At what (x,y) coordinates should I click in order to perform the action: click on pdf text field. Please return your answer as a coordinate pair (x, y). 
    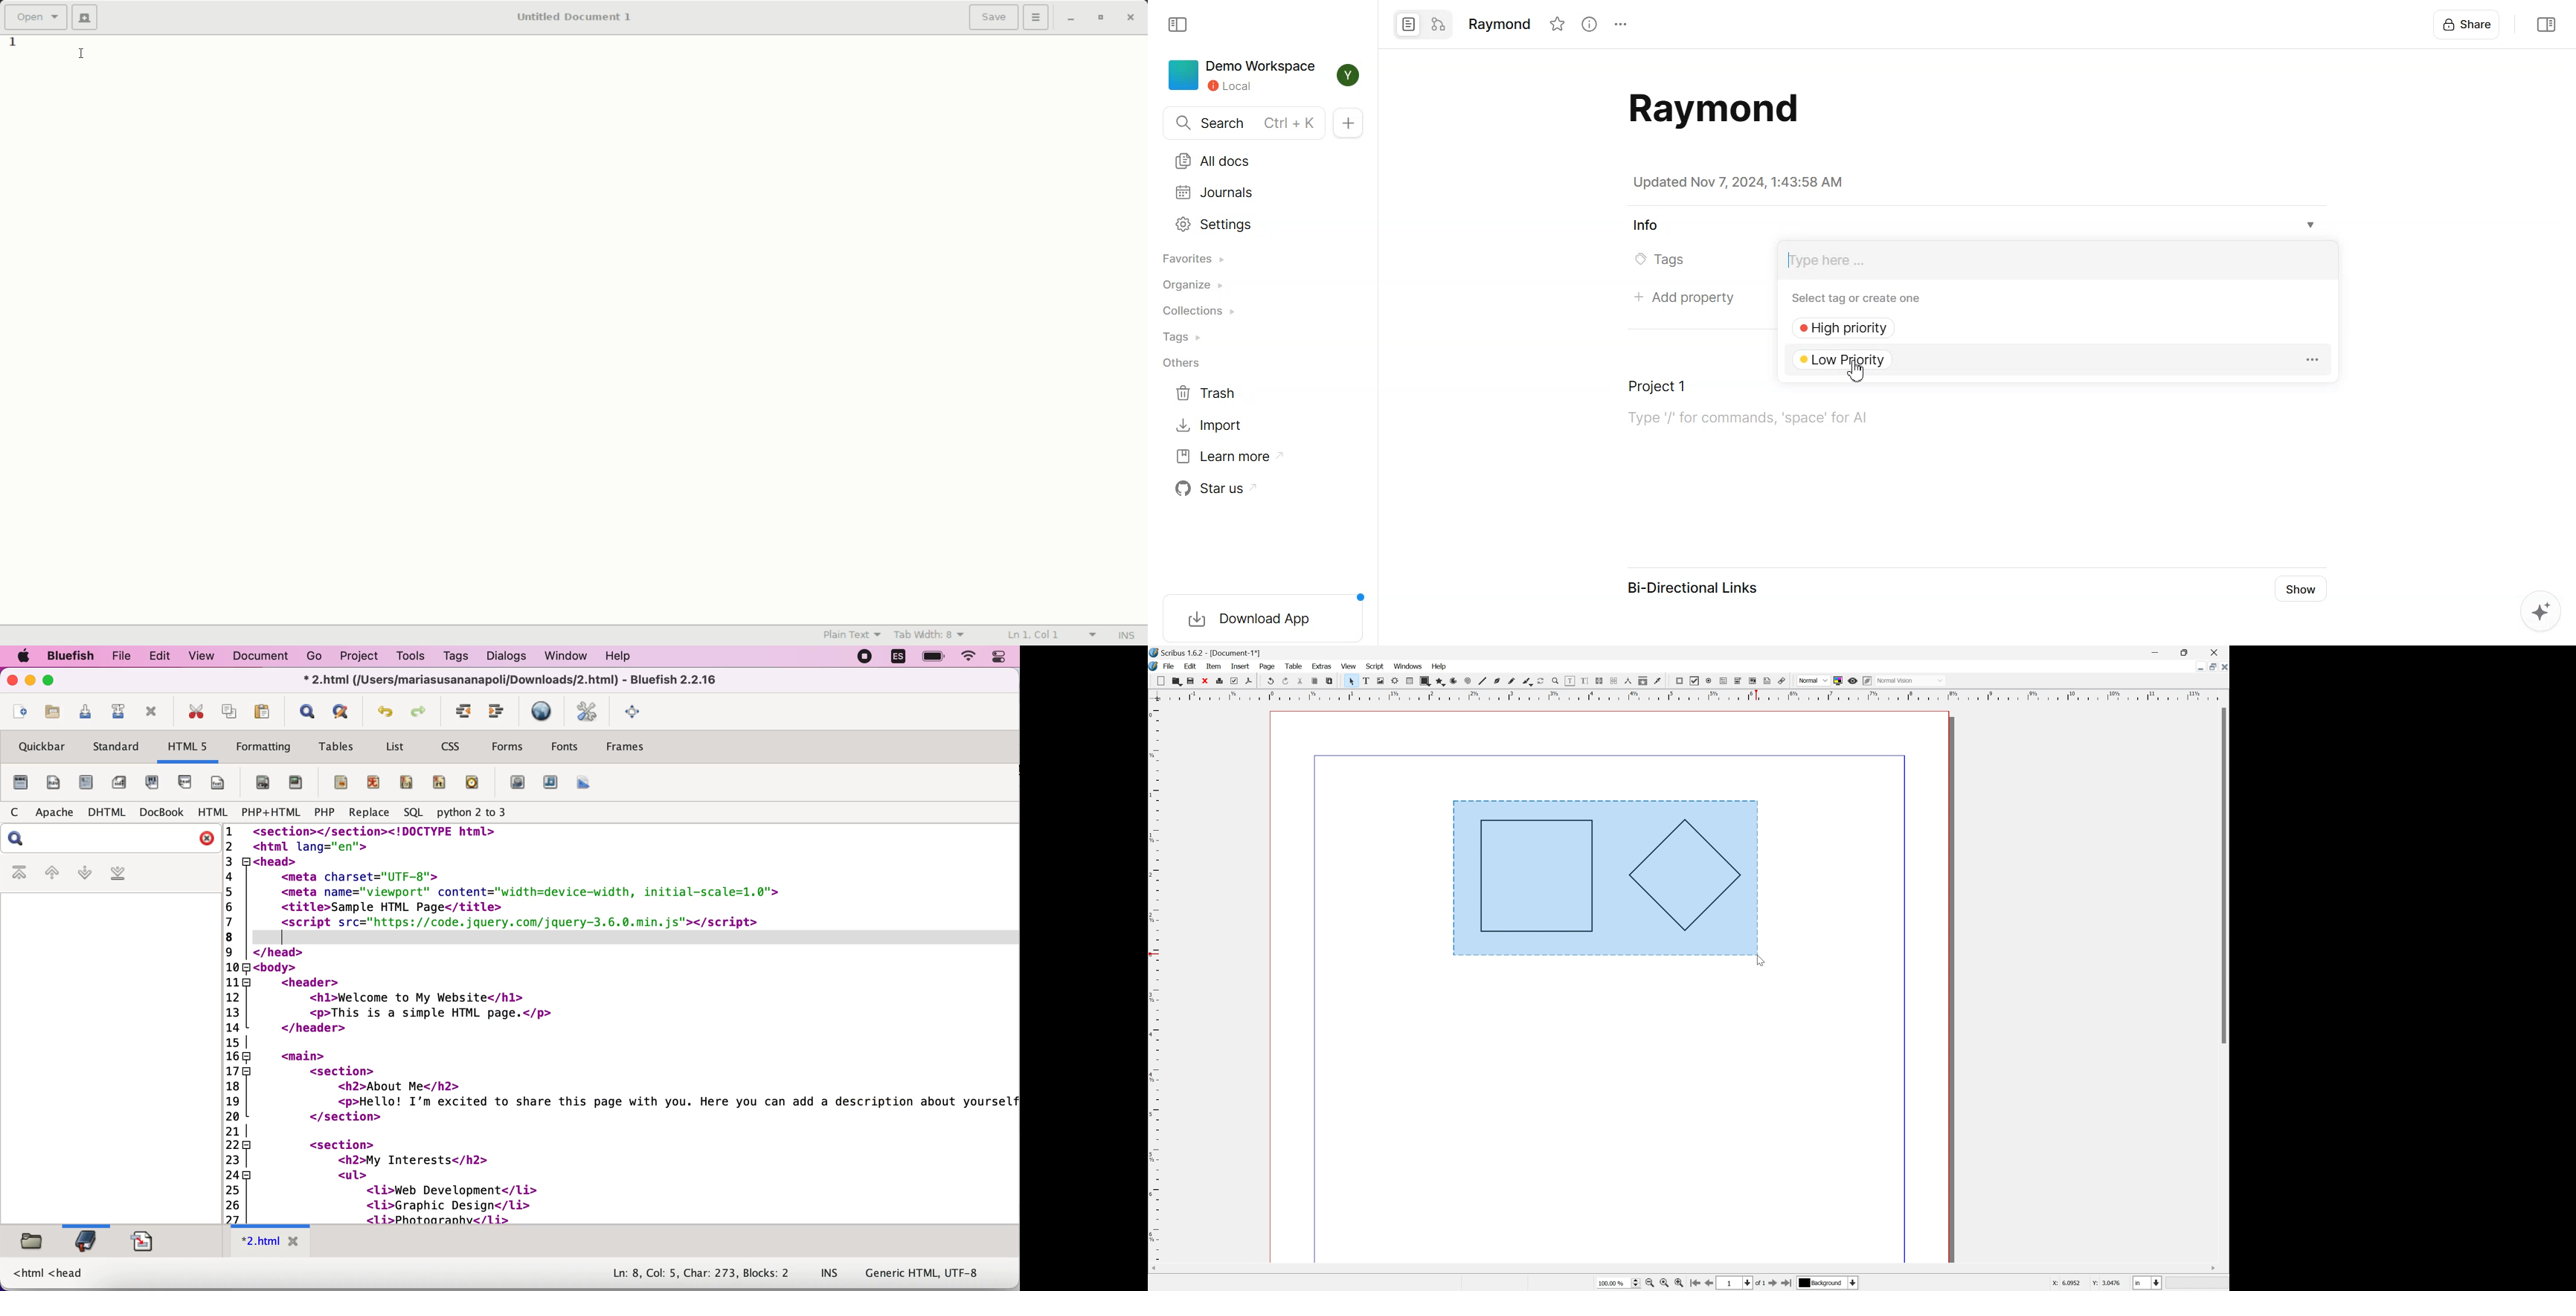
    Looking at the image, I should click on (1723, 680).